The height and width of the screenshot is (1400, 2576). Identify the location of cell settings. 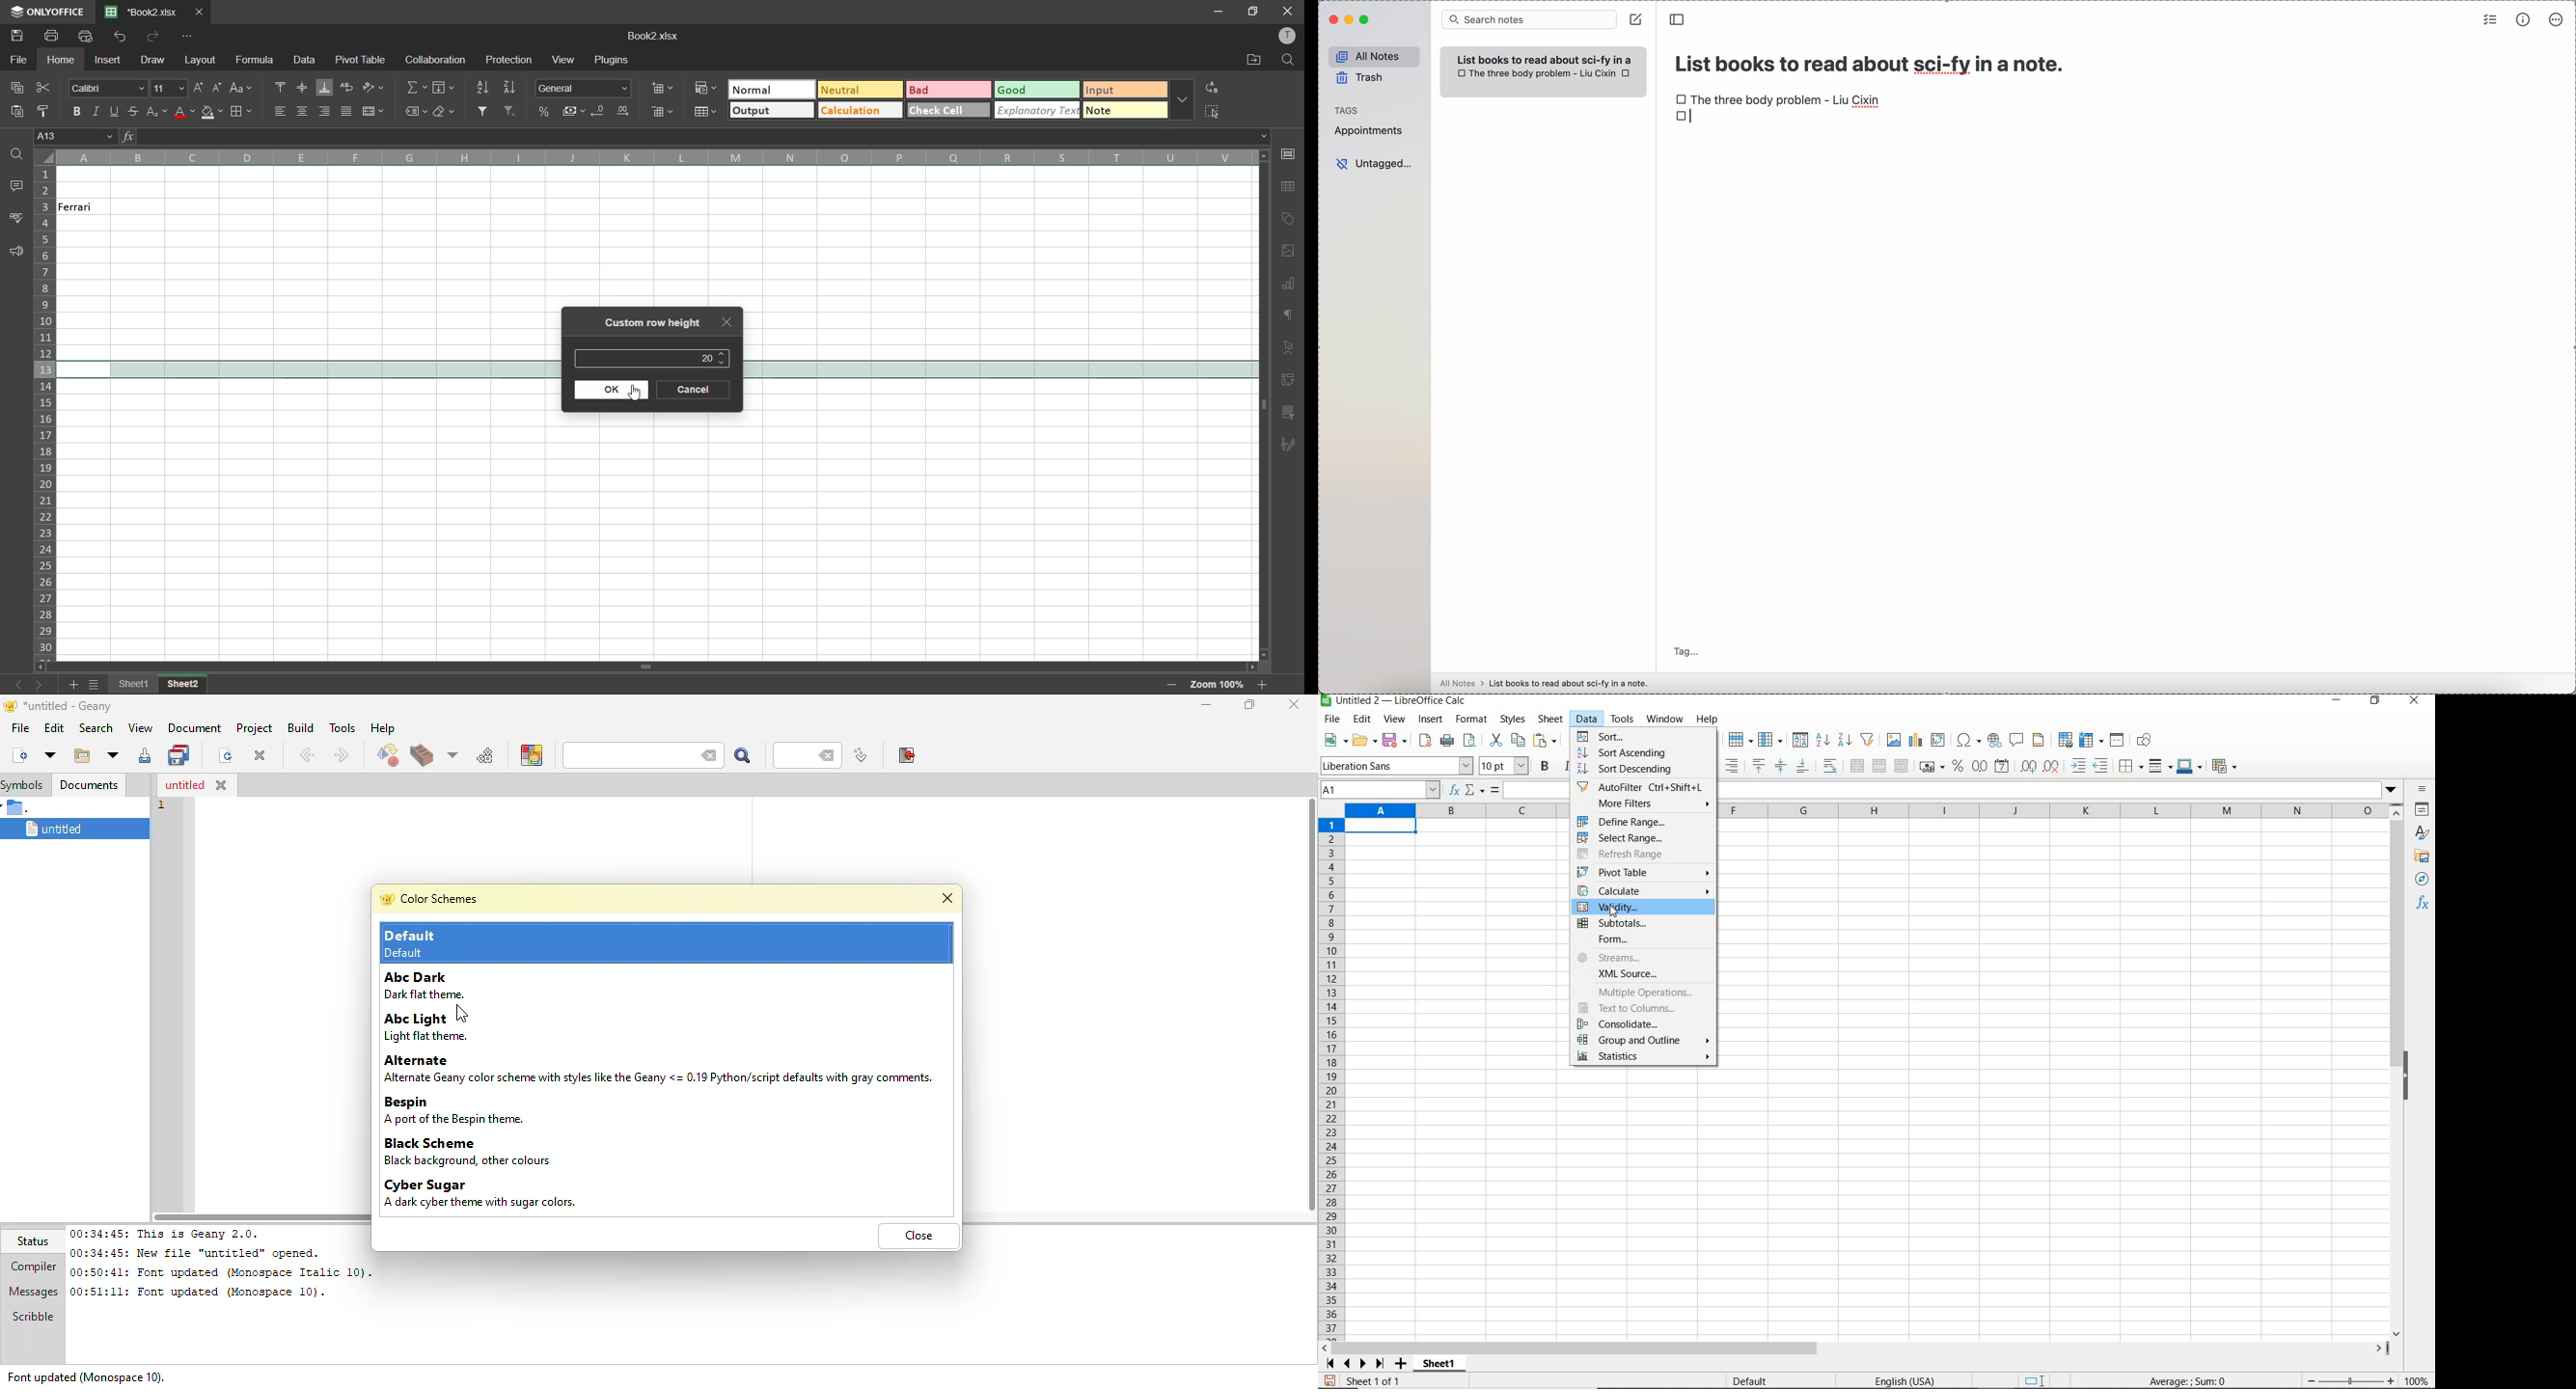
(1292, 153).